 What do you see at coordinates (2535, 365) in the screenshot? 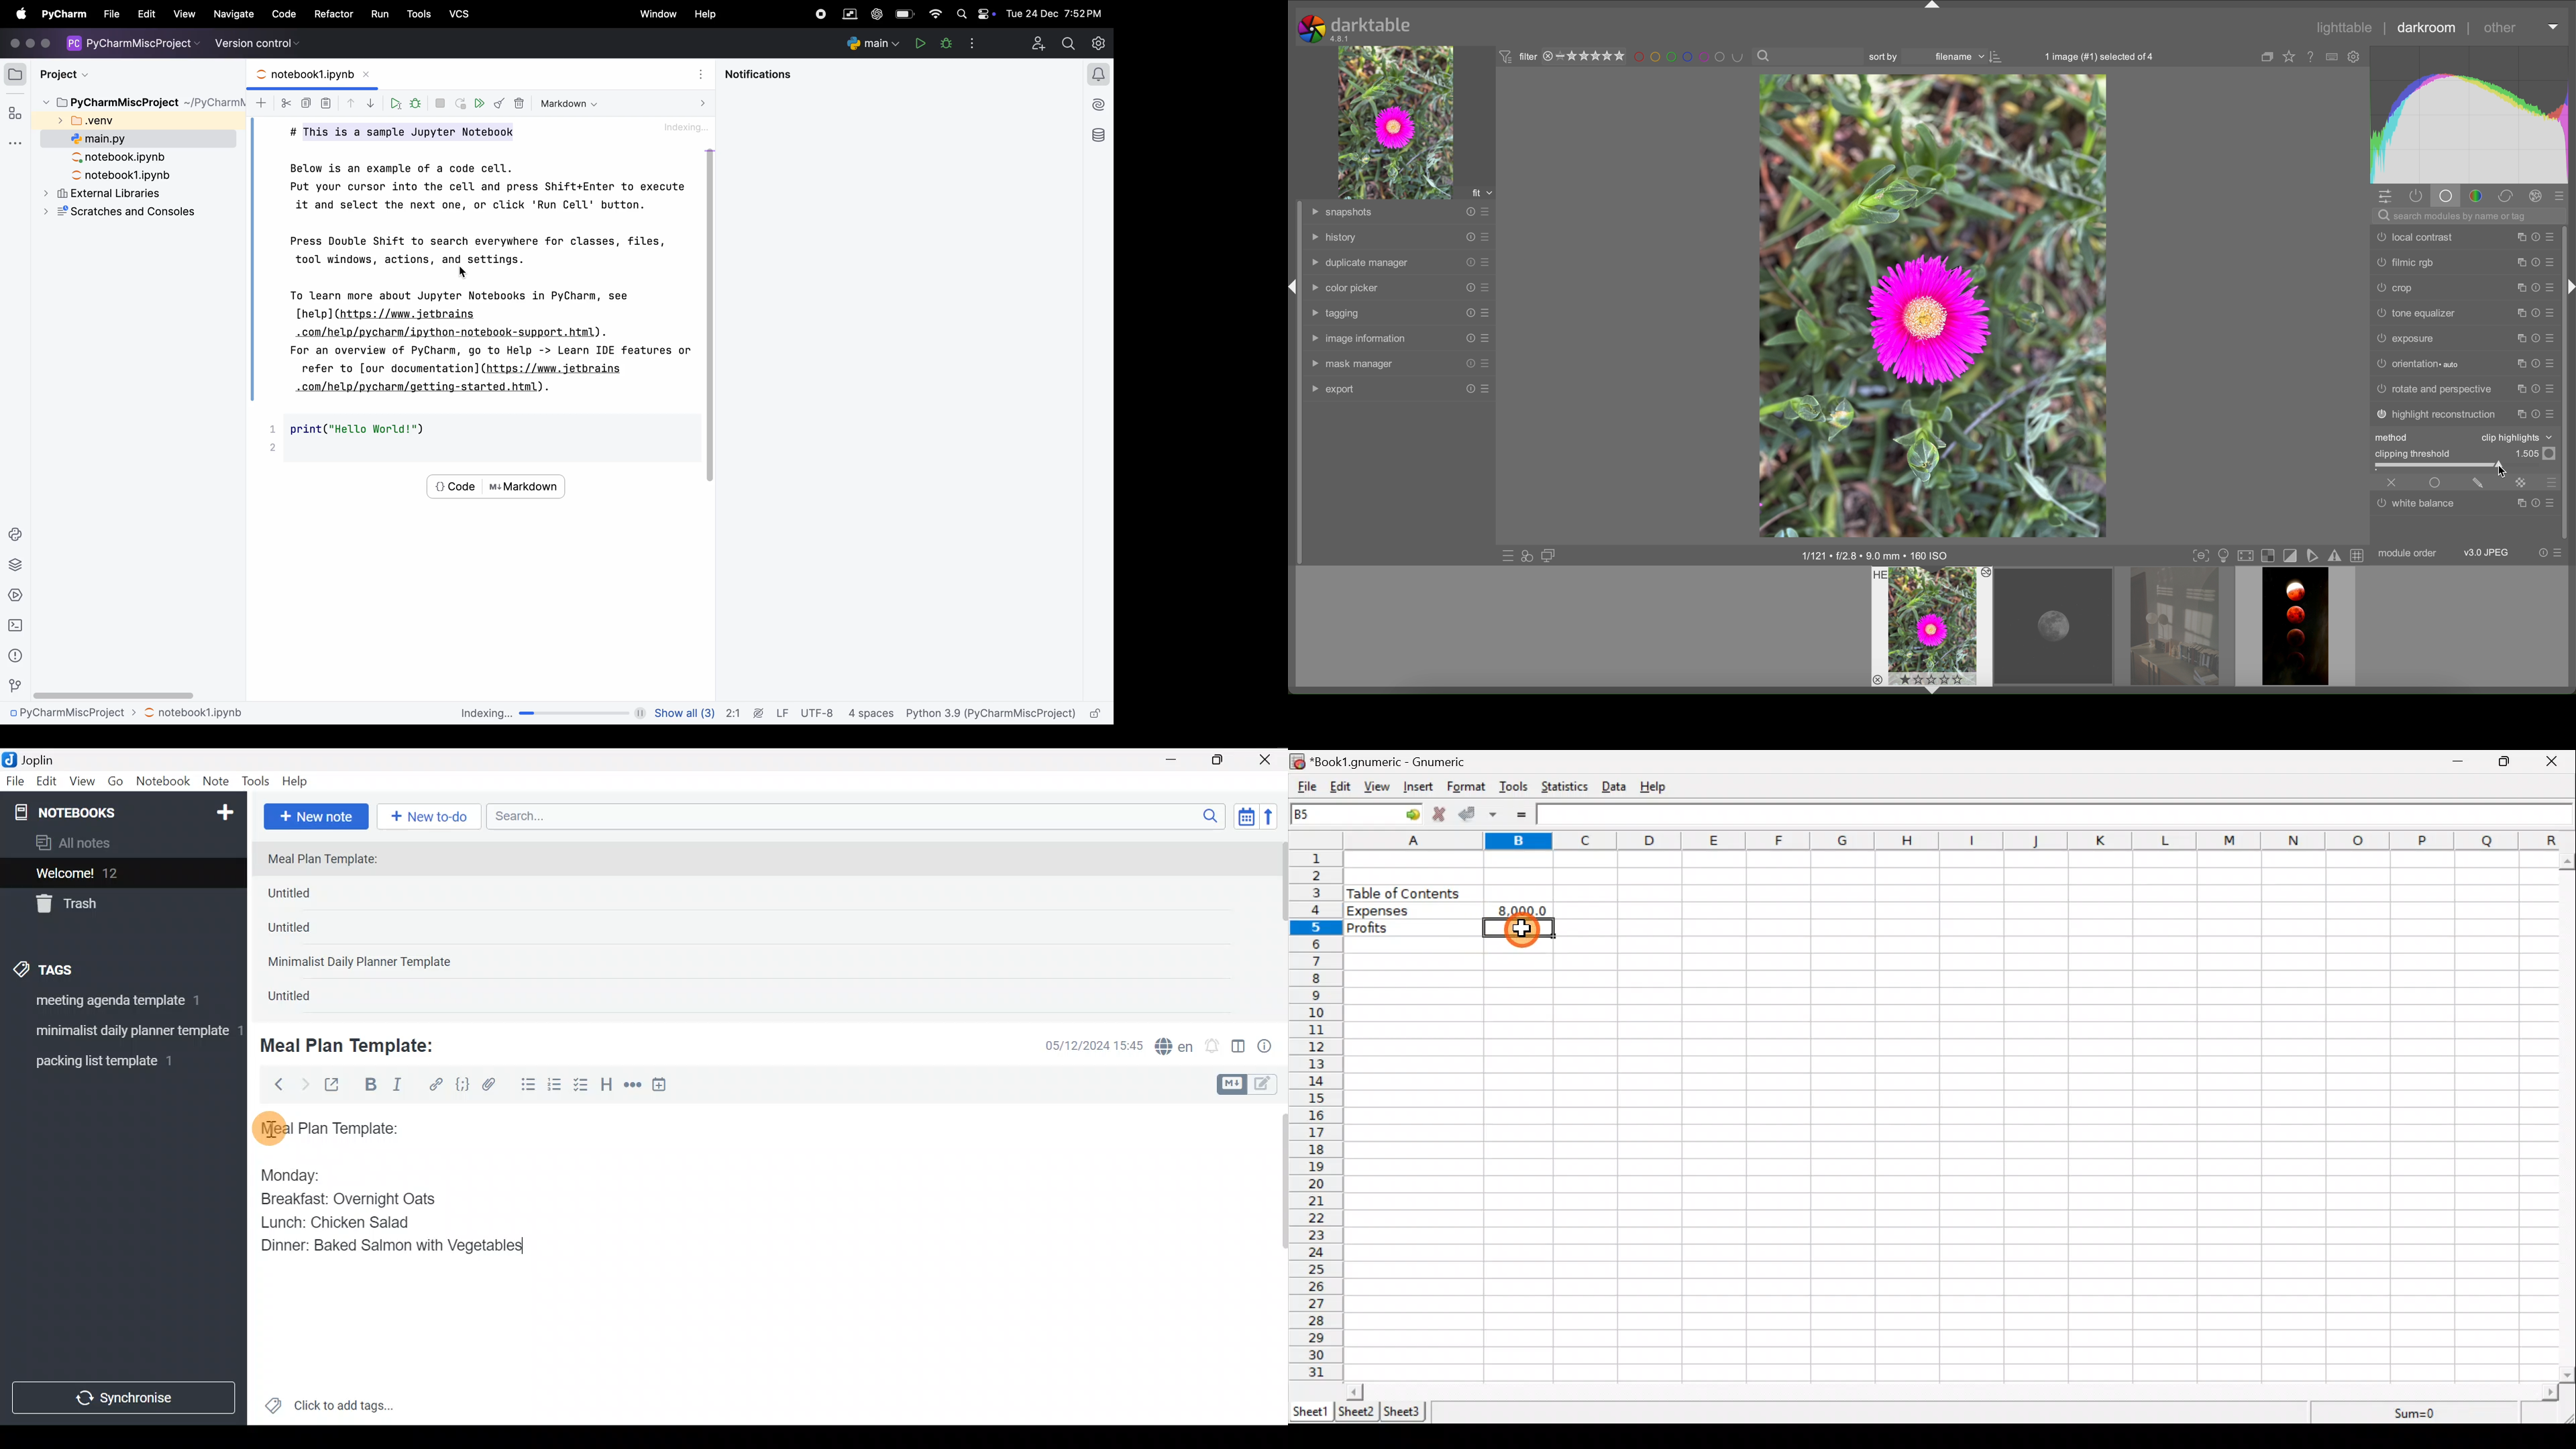
I see `reset presets` at bounding box center [2535, 365].